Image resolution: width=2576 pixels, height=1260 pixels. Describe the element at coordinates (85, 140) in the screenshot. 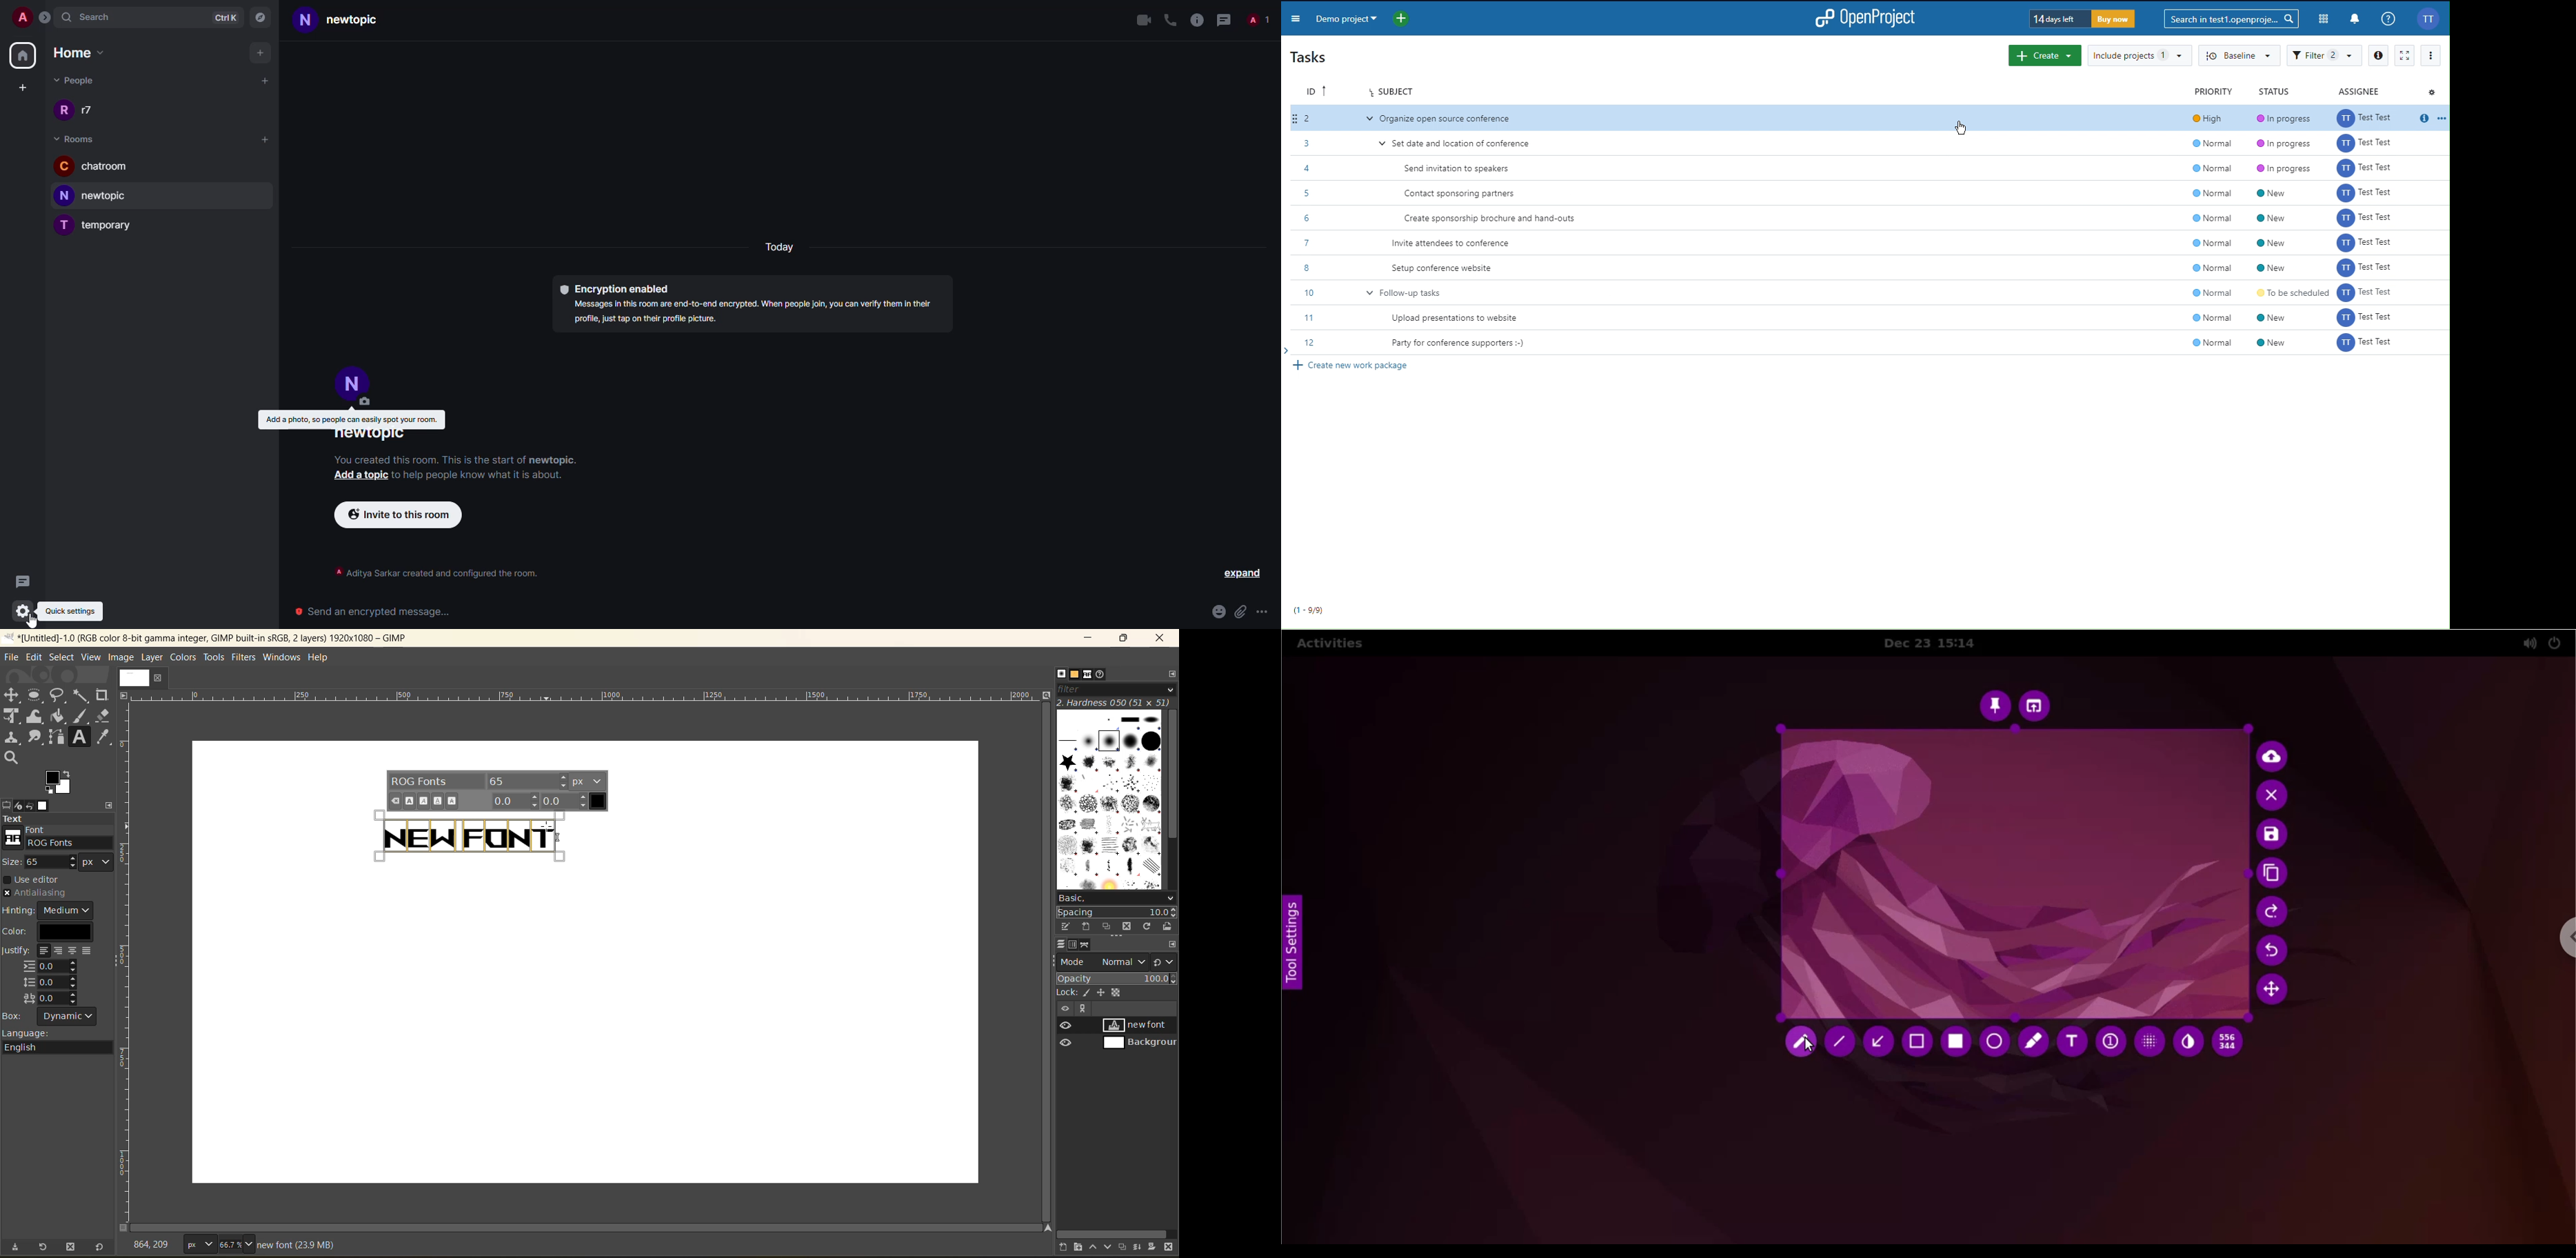

I see `rooms` at that location.